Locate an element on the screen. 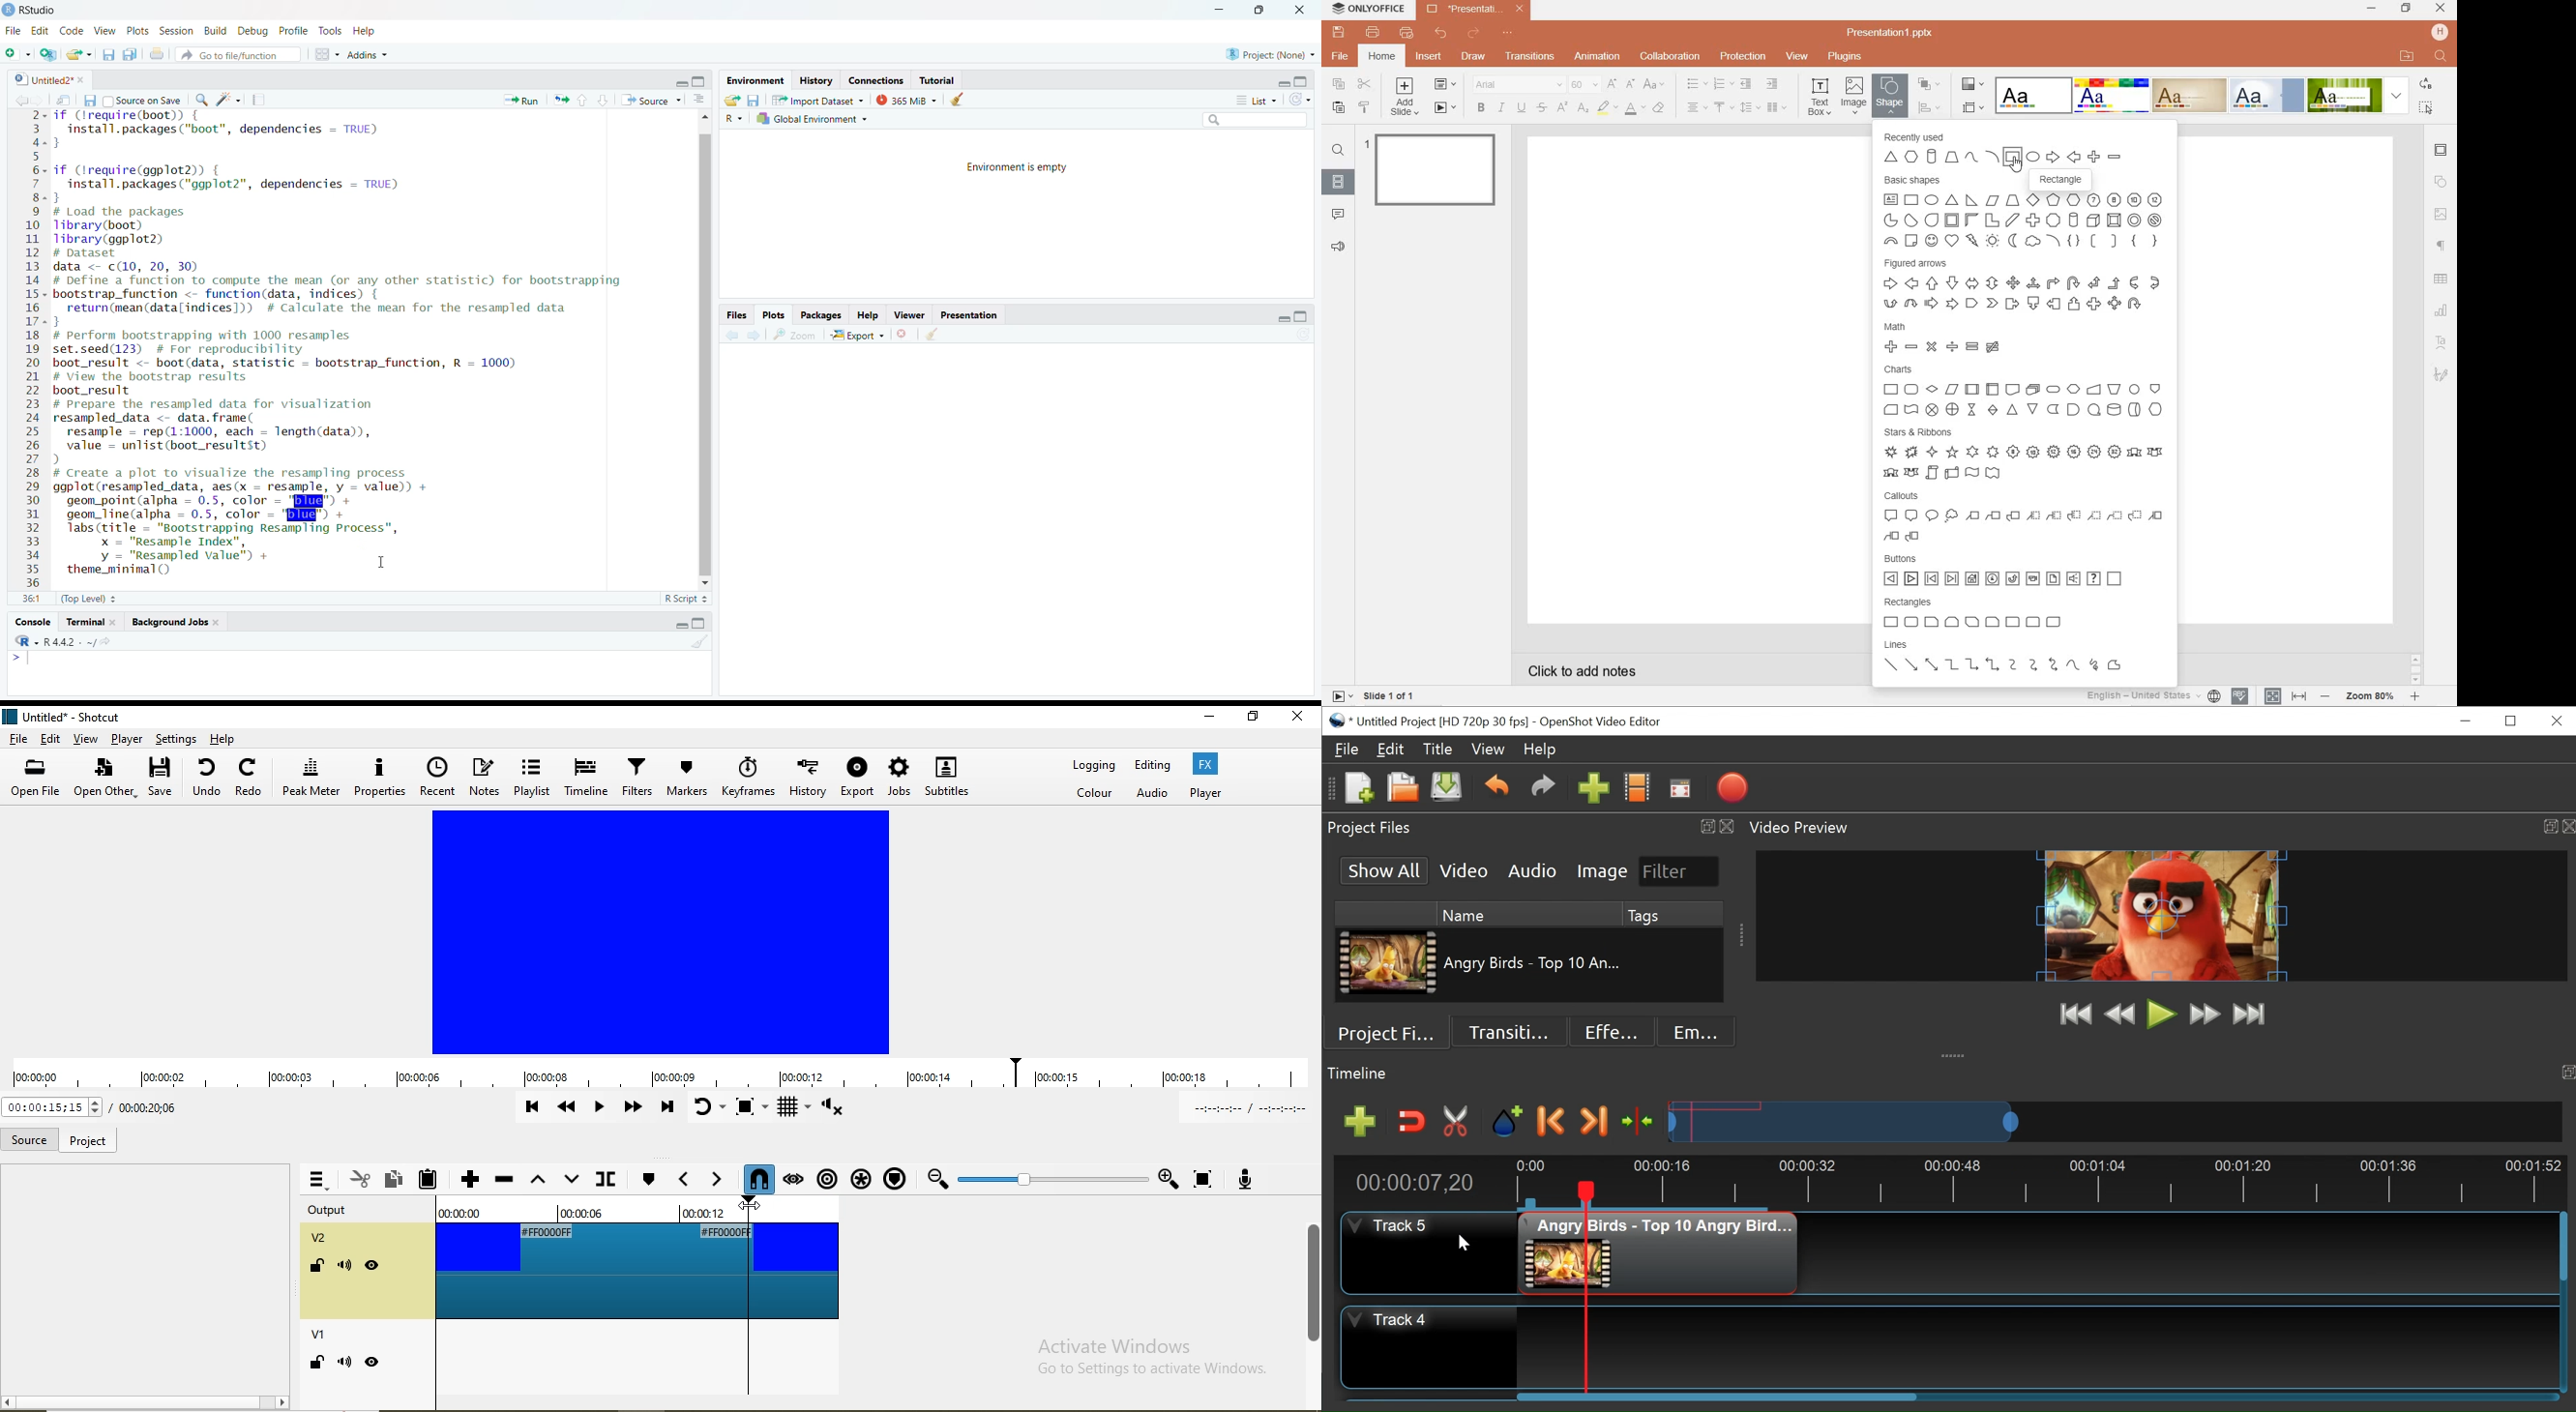 The height and width of the screenshot is (1428, 2576). subtitles is located at coordinates (946, 776).